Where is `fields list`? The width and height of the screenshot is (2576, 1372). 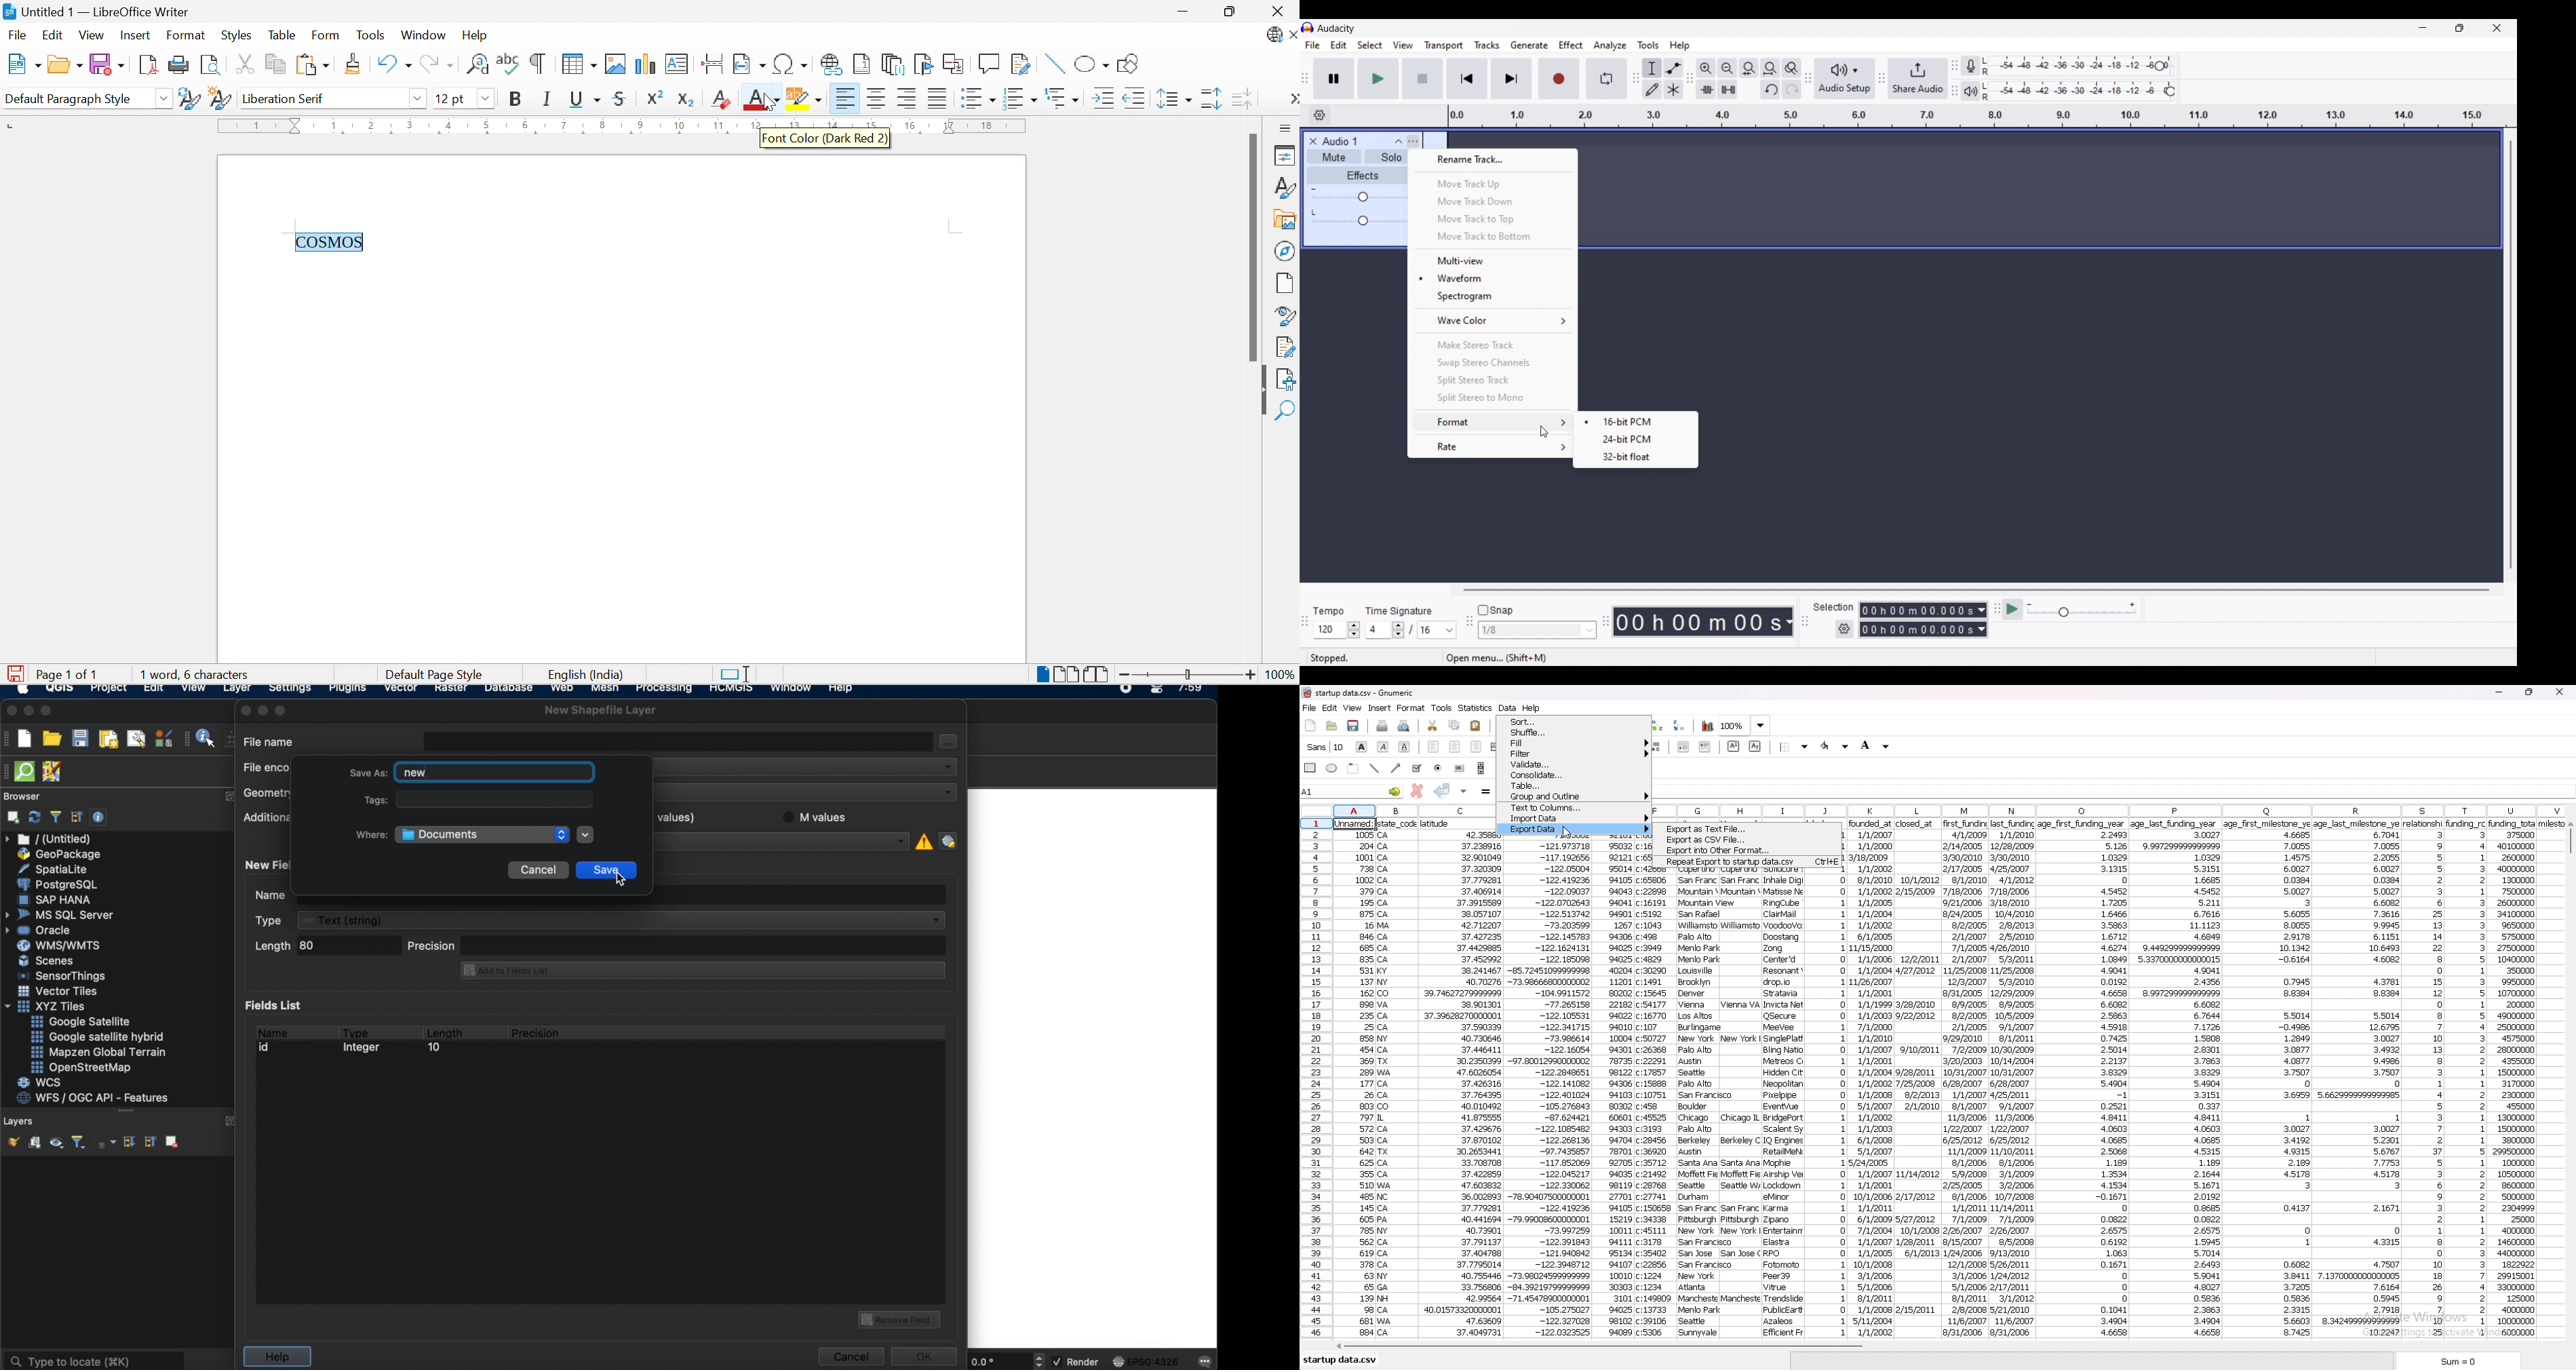
fields list is located at coordinates (277, 1005).